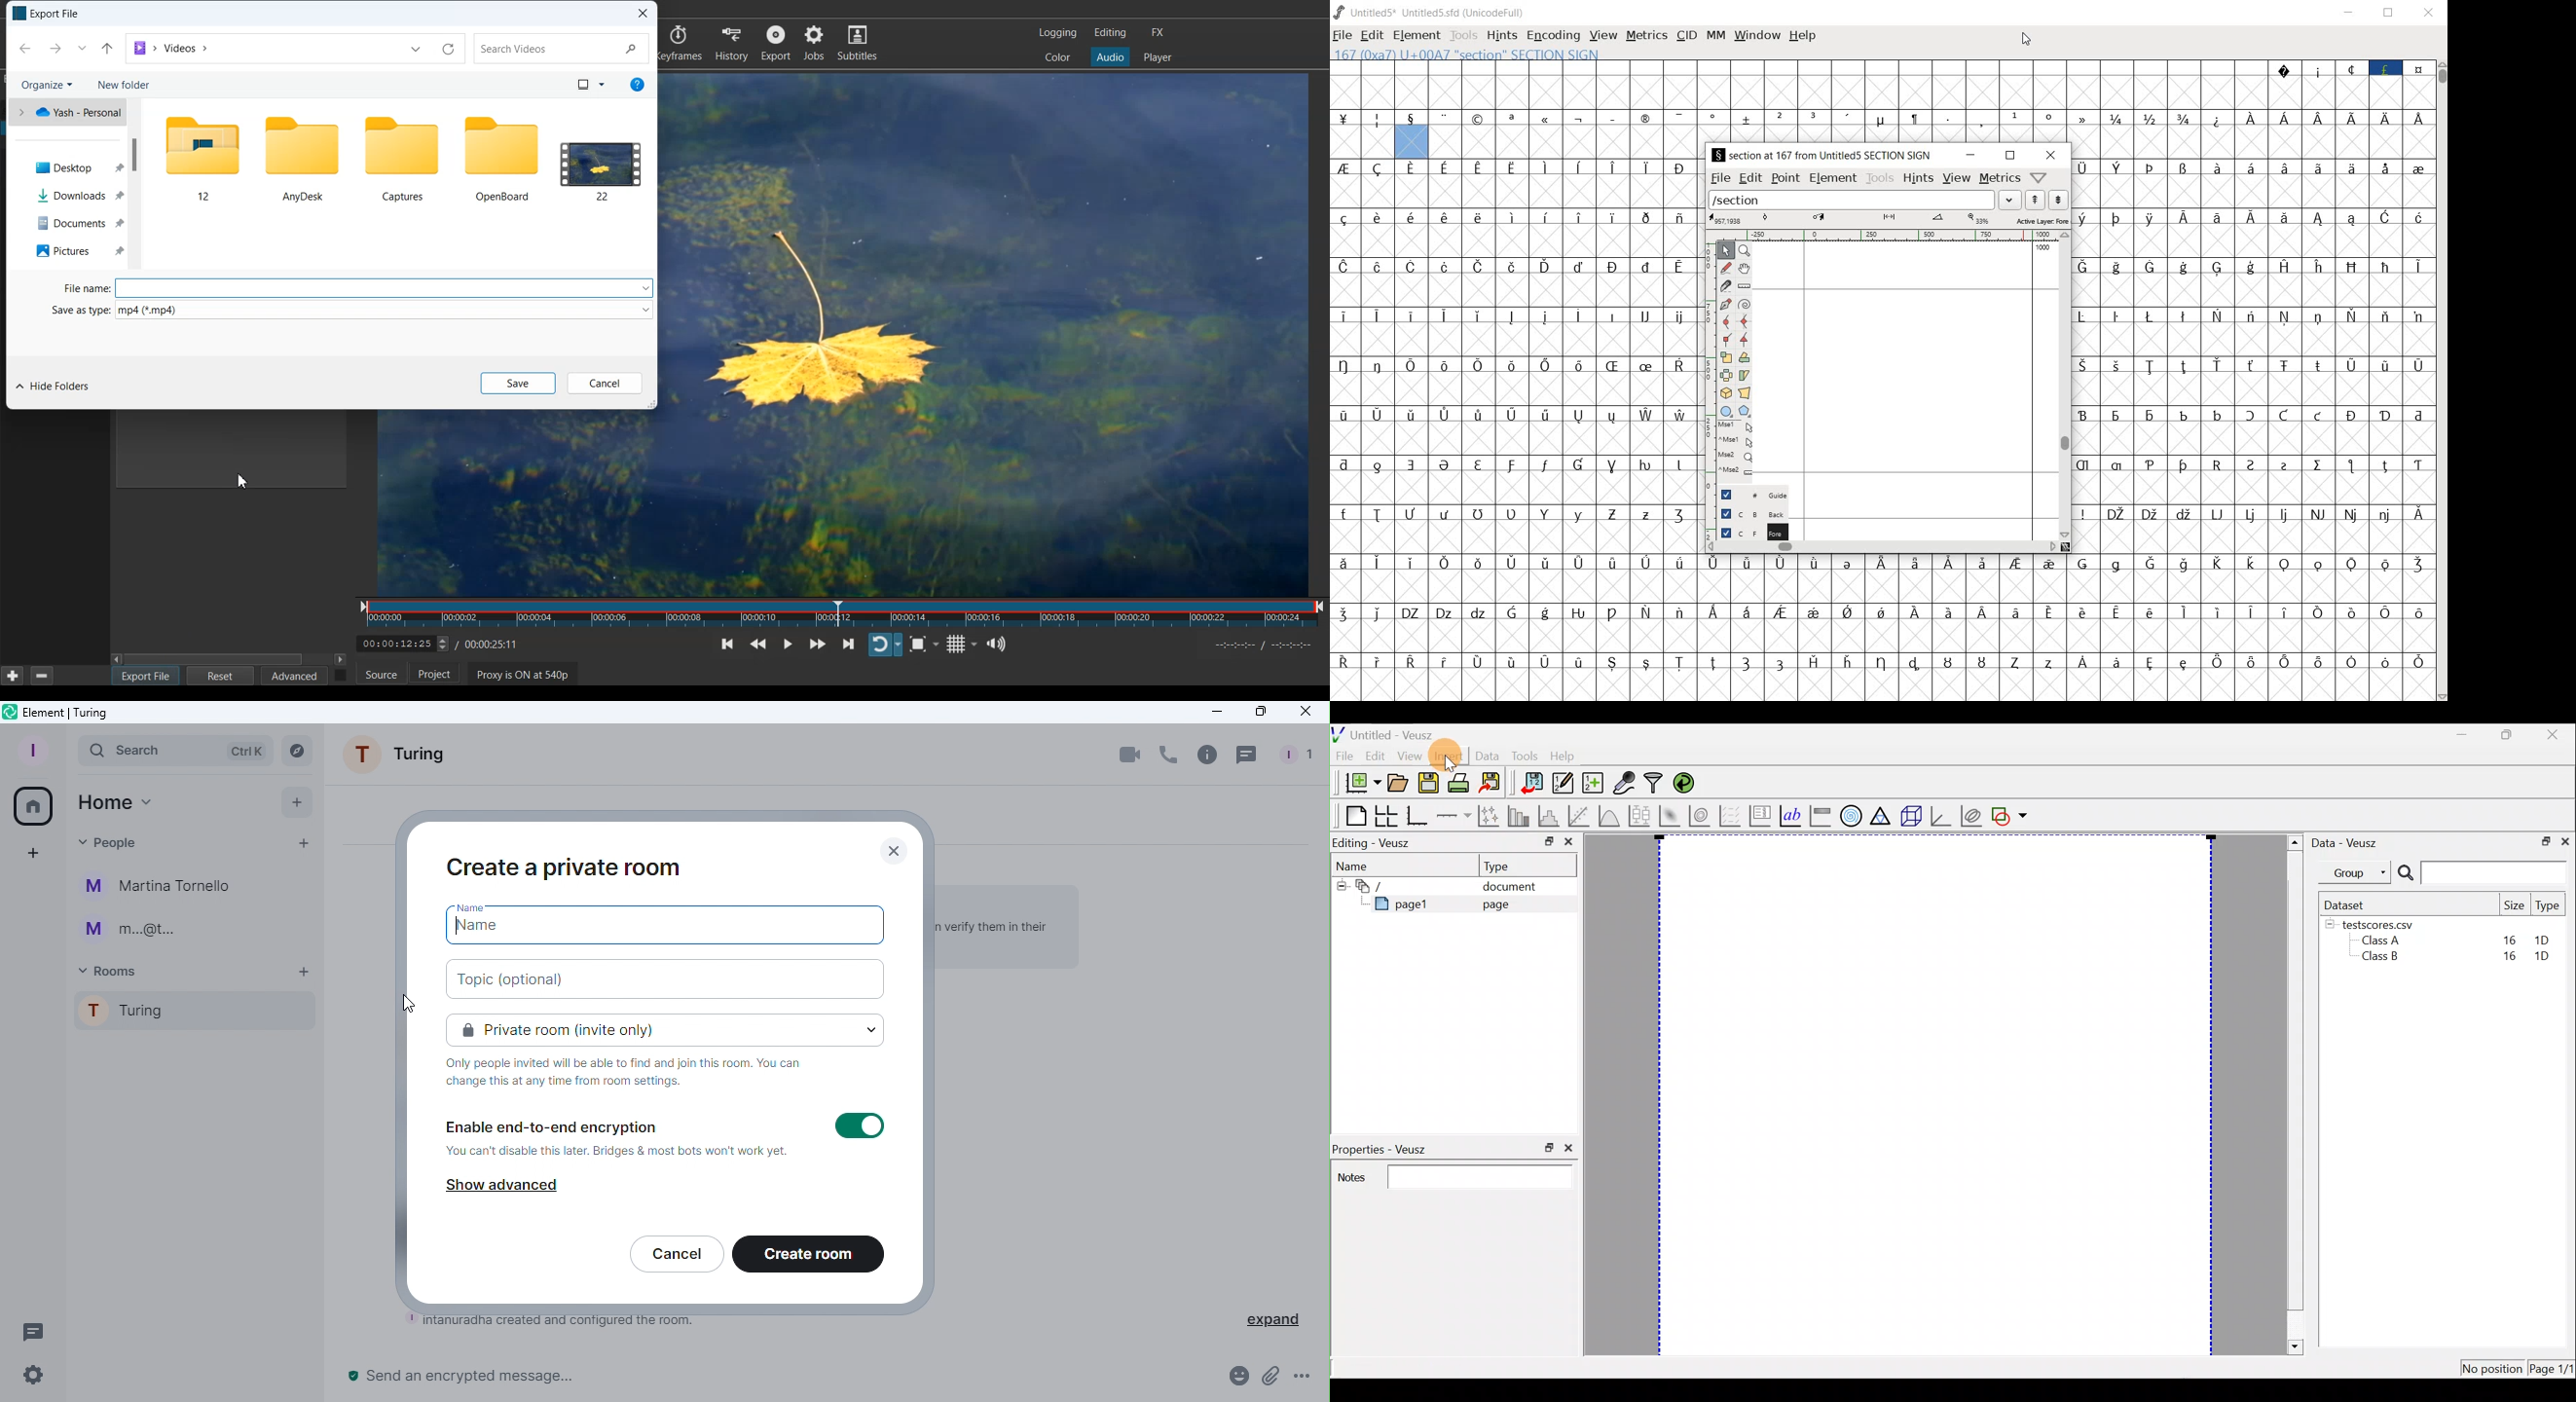 The image size is (2576, 1428). I want to click on Write message, so click(772, 1380).